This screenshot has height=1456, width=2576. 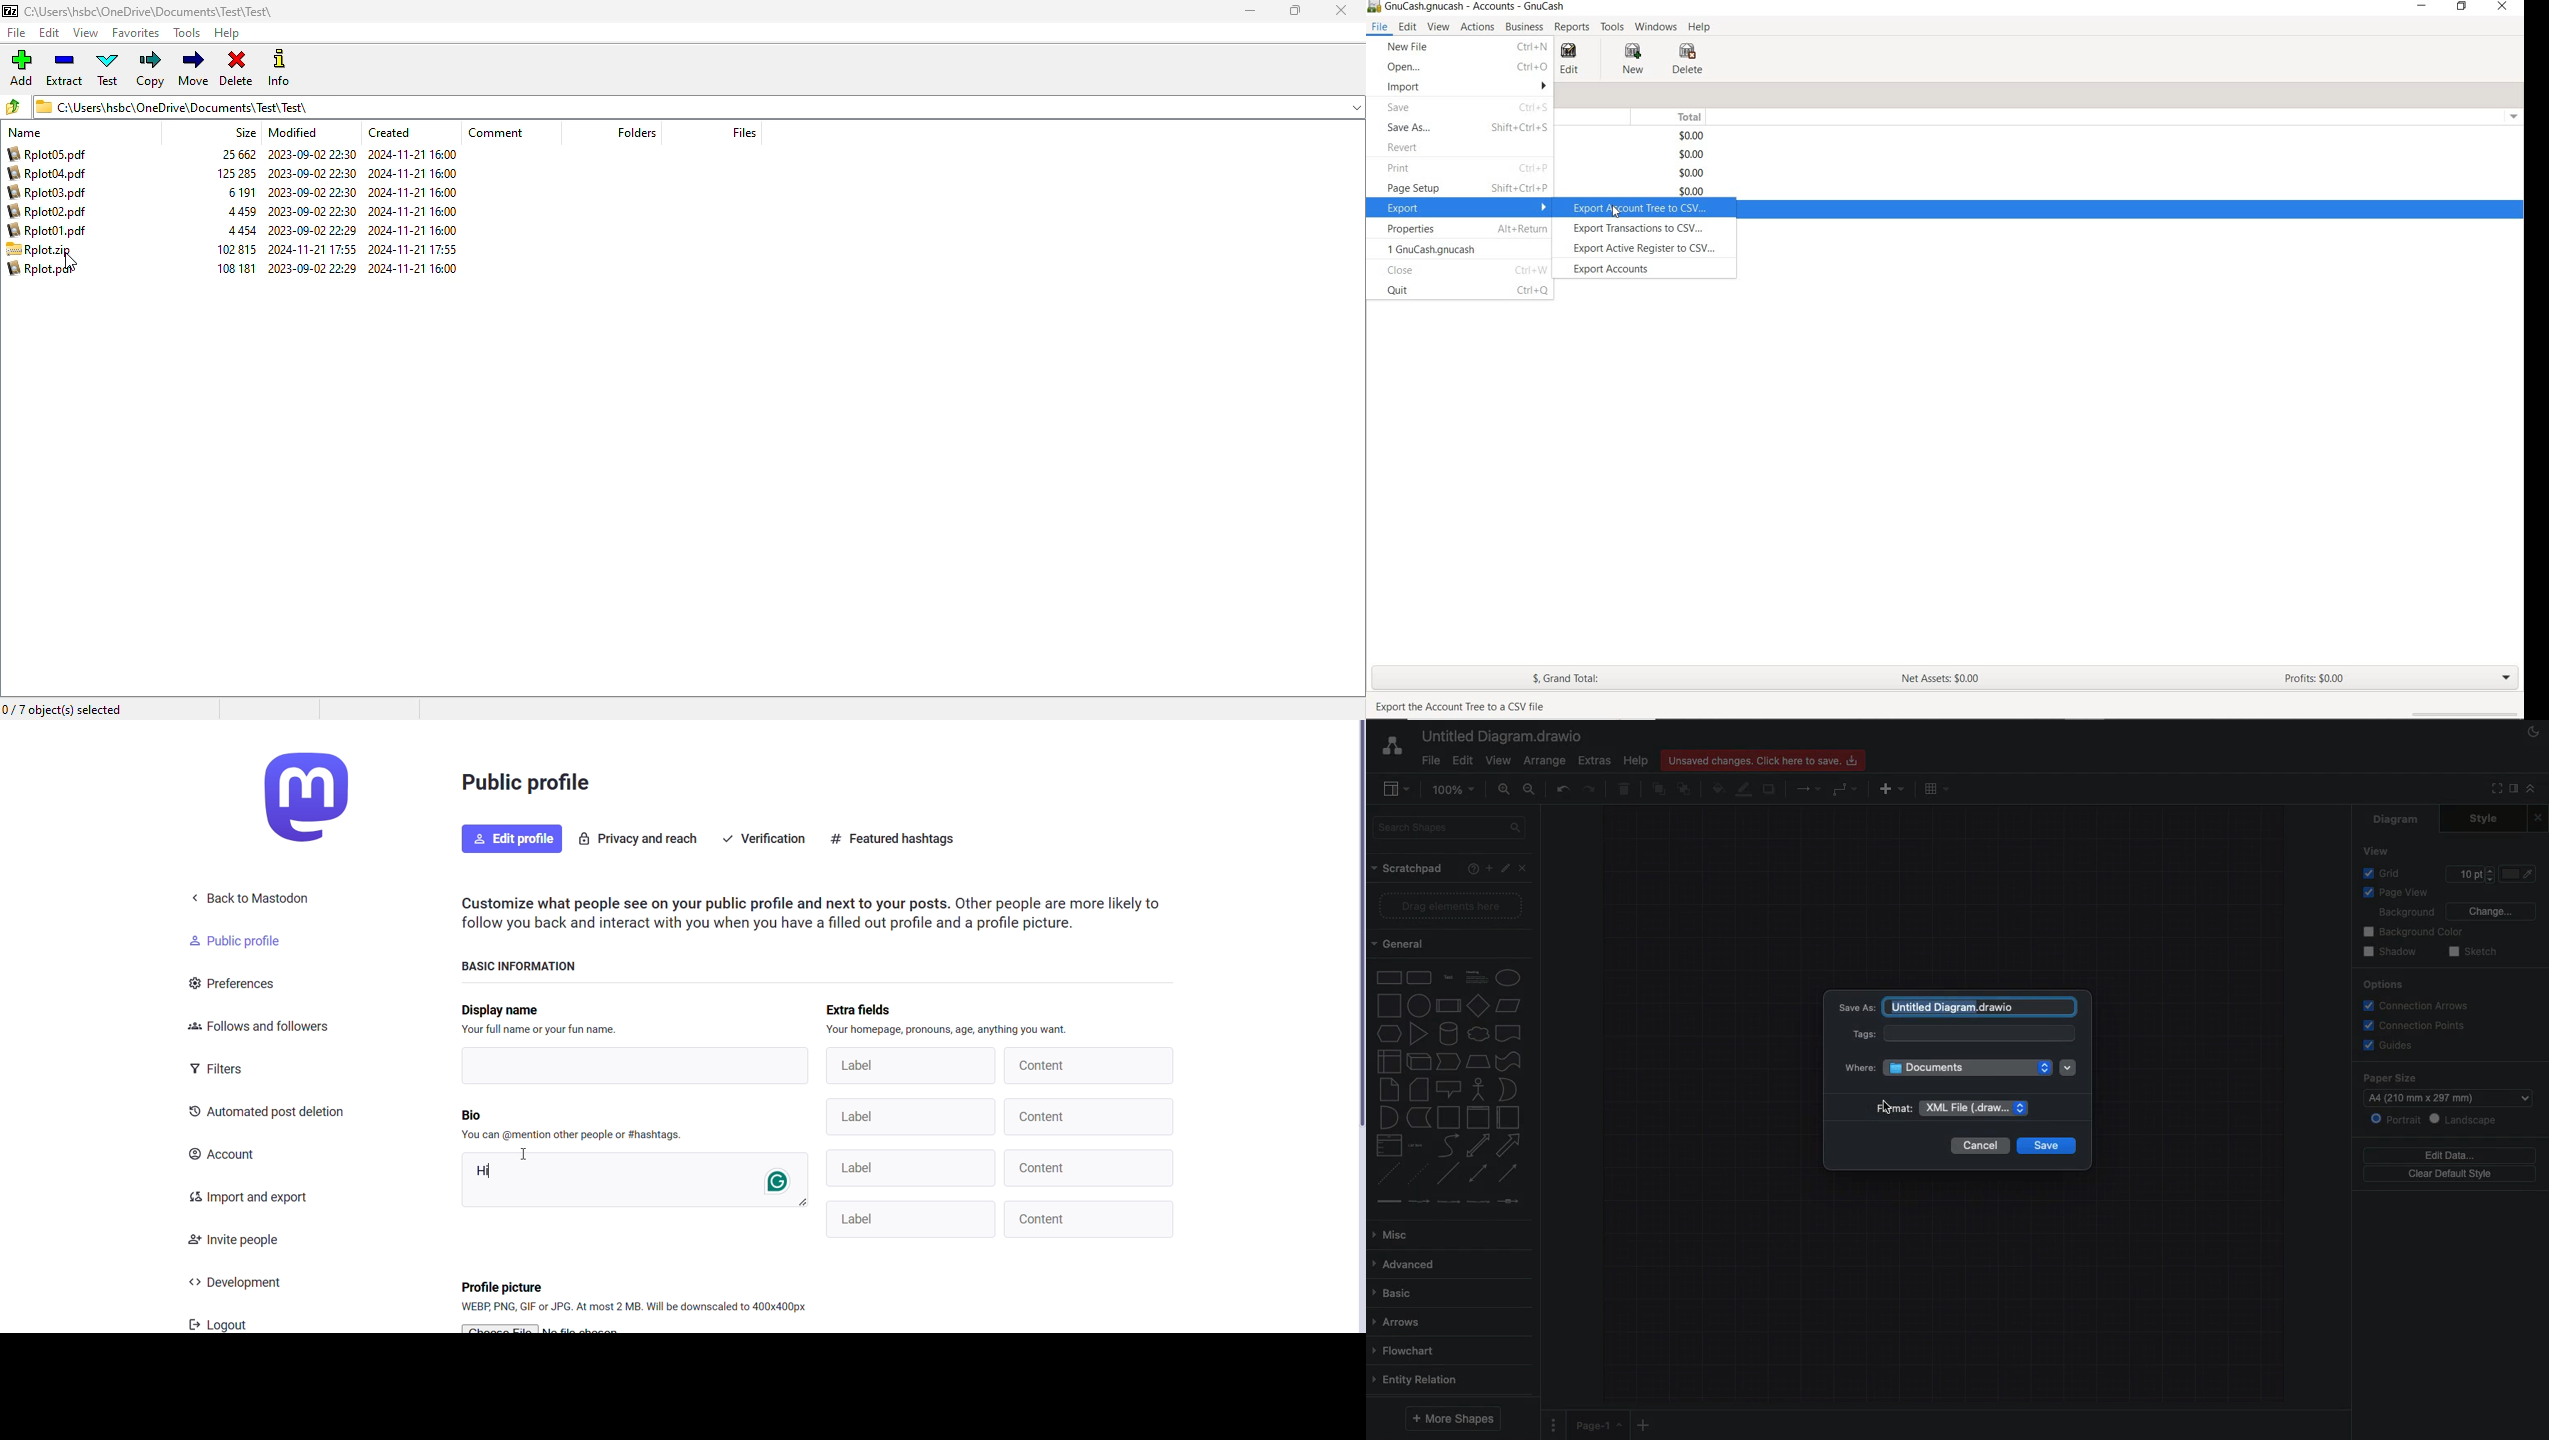 I want to click on Rplot04.pdf , so click(x=51, y=173).